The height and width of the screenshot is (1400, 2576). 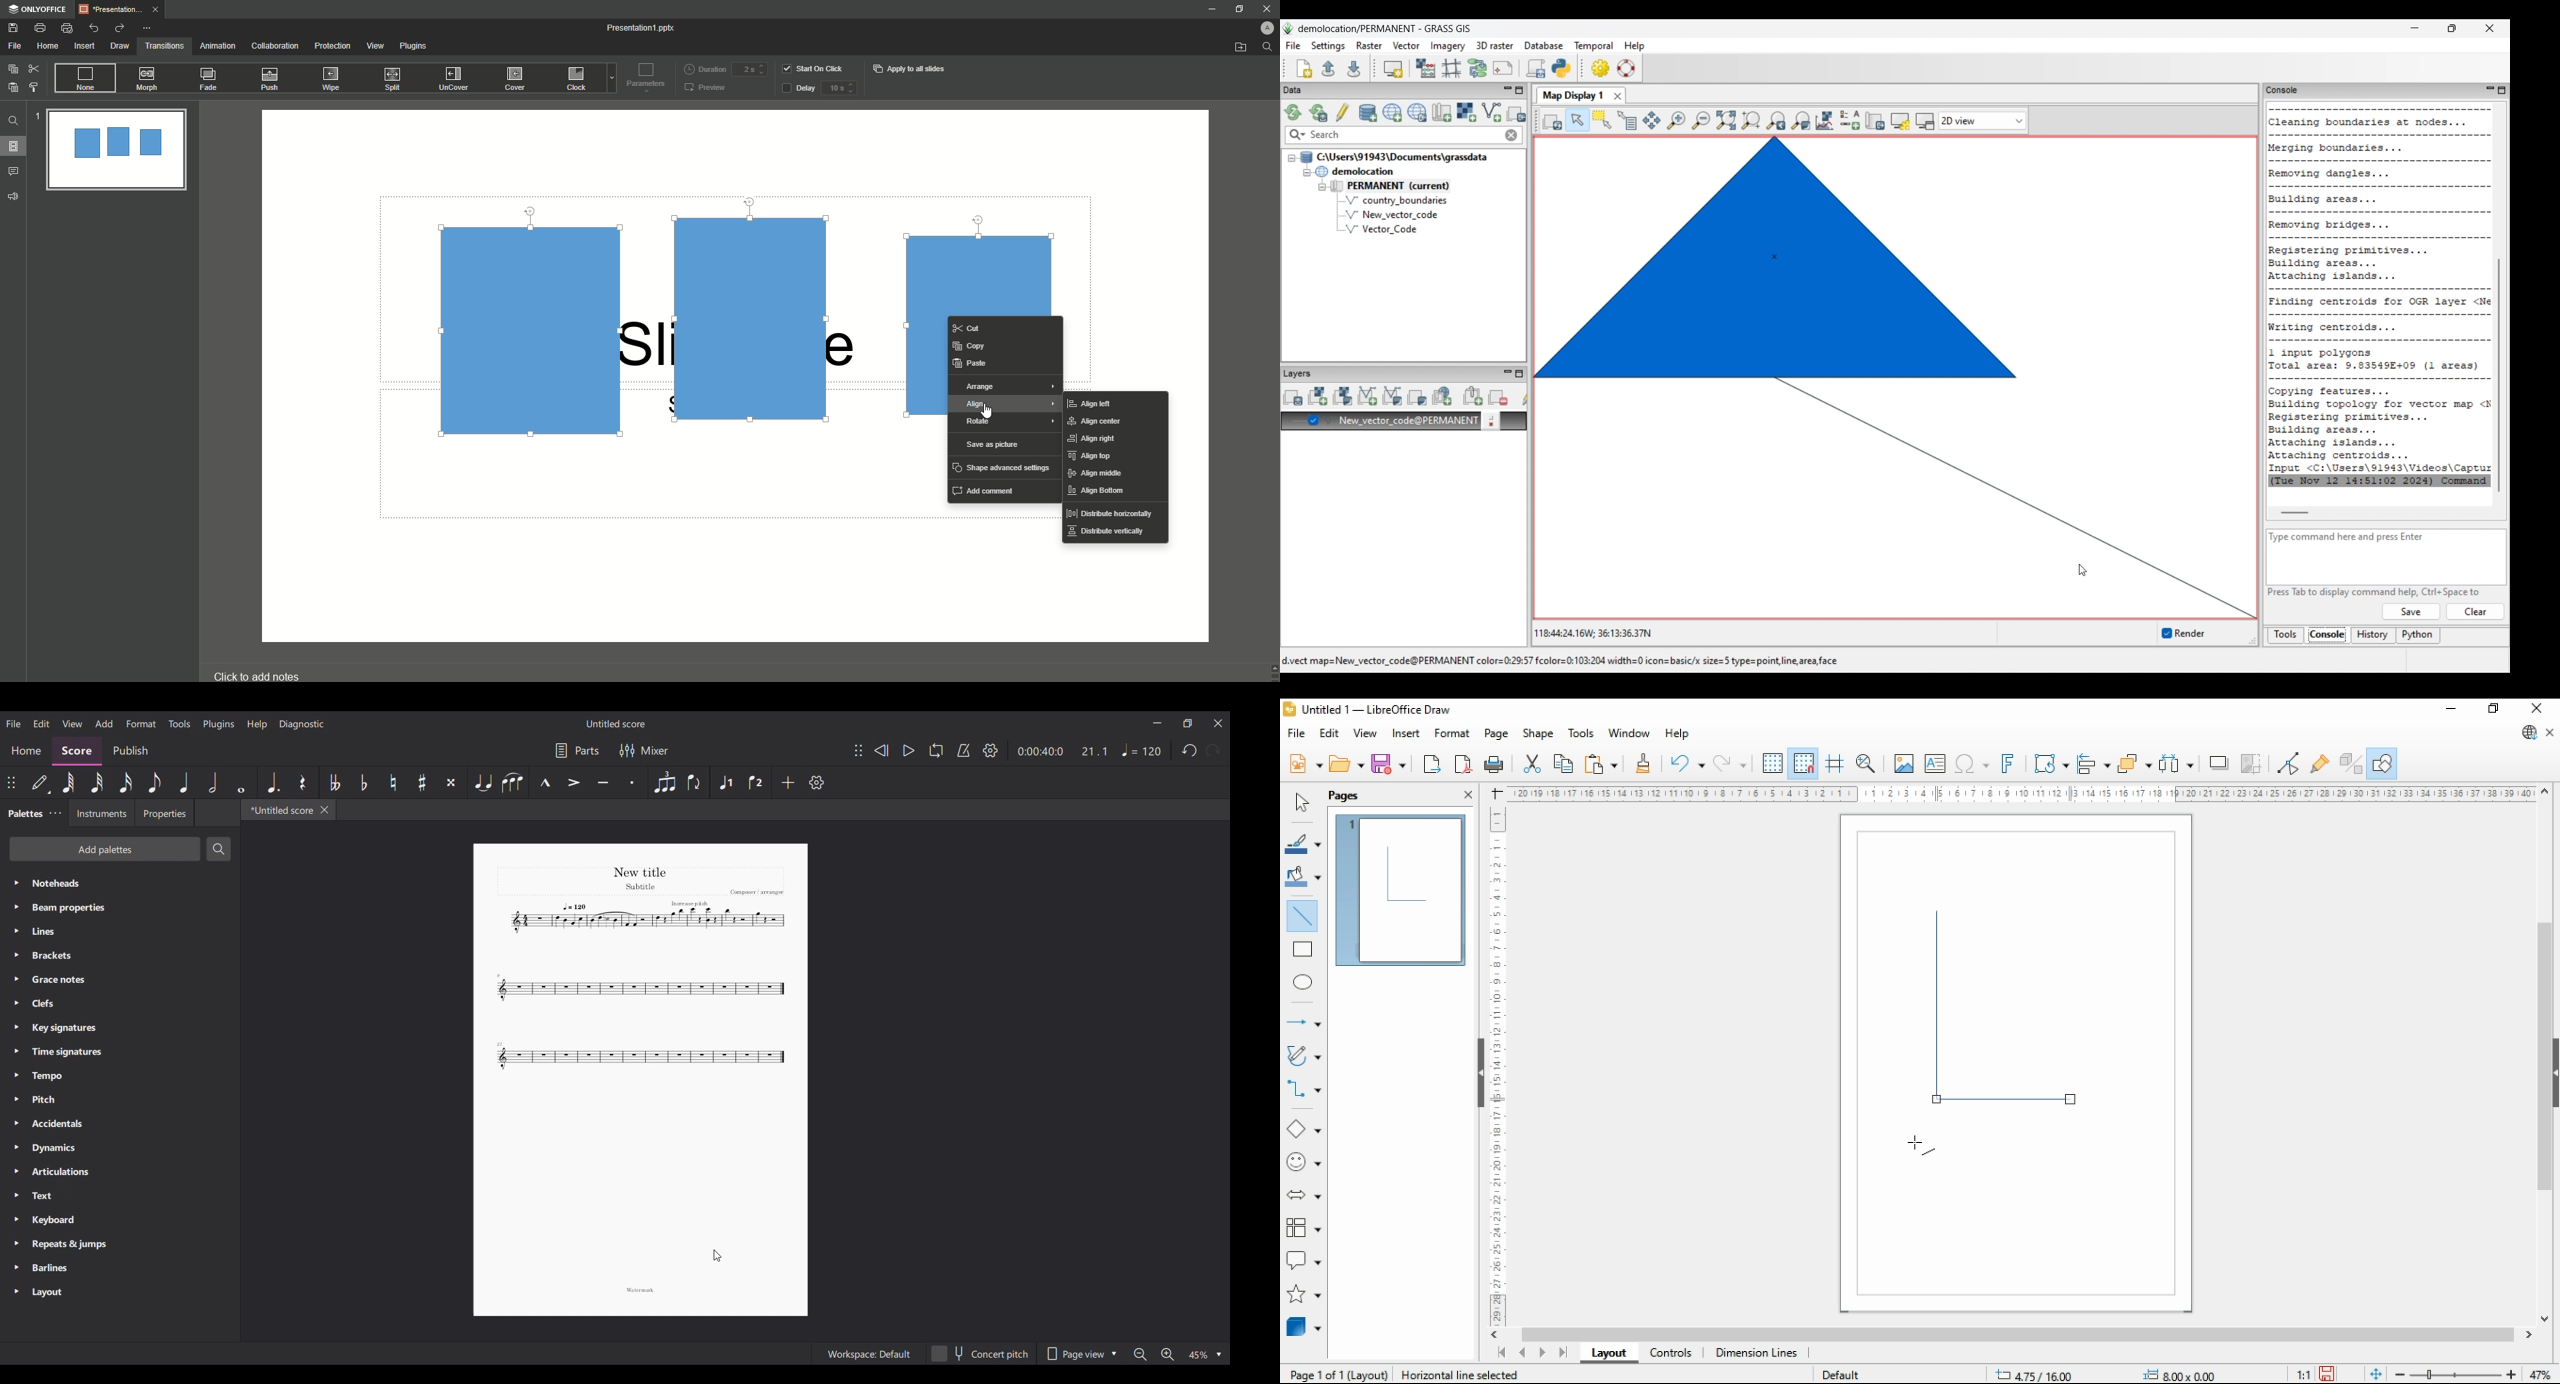 I want to click on Draw, so click(x=120, y=46).